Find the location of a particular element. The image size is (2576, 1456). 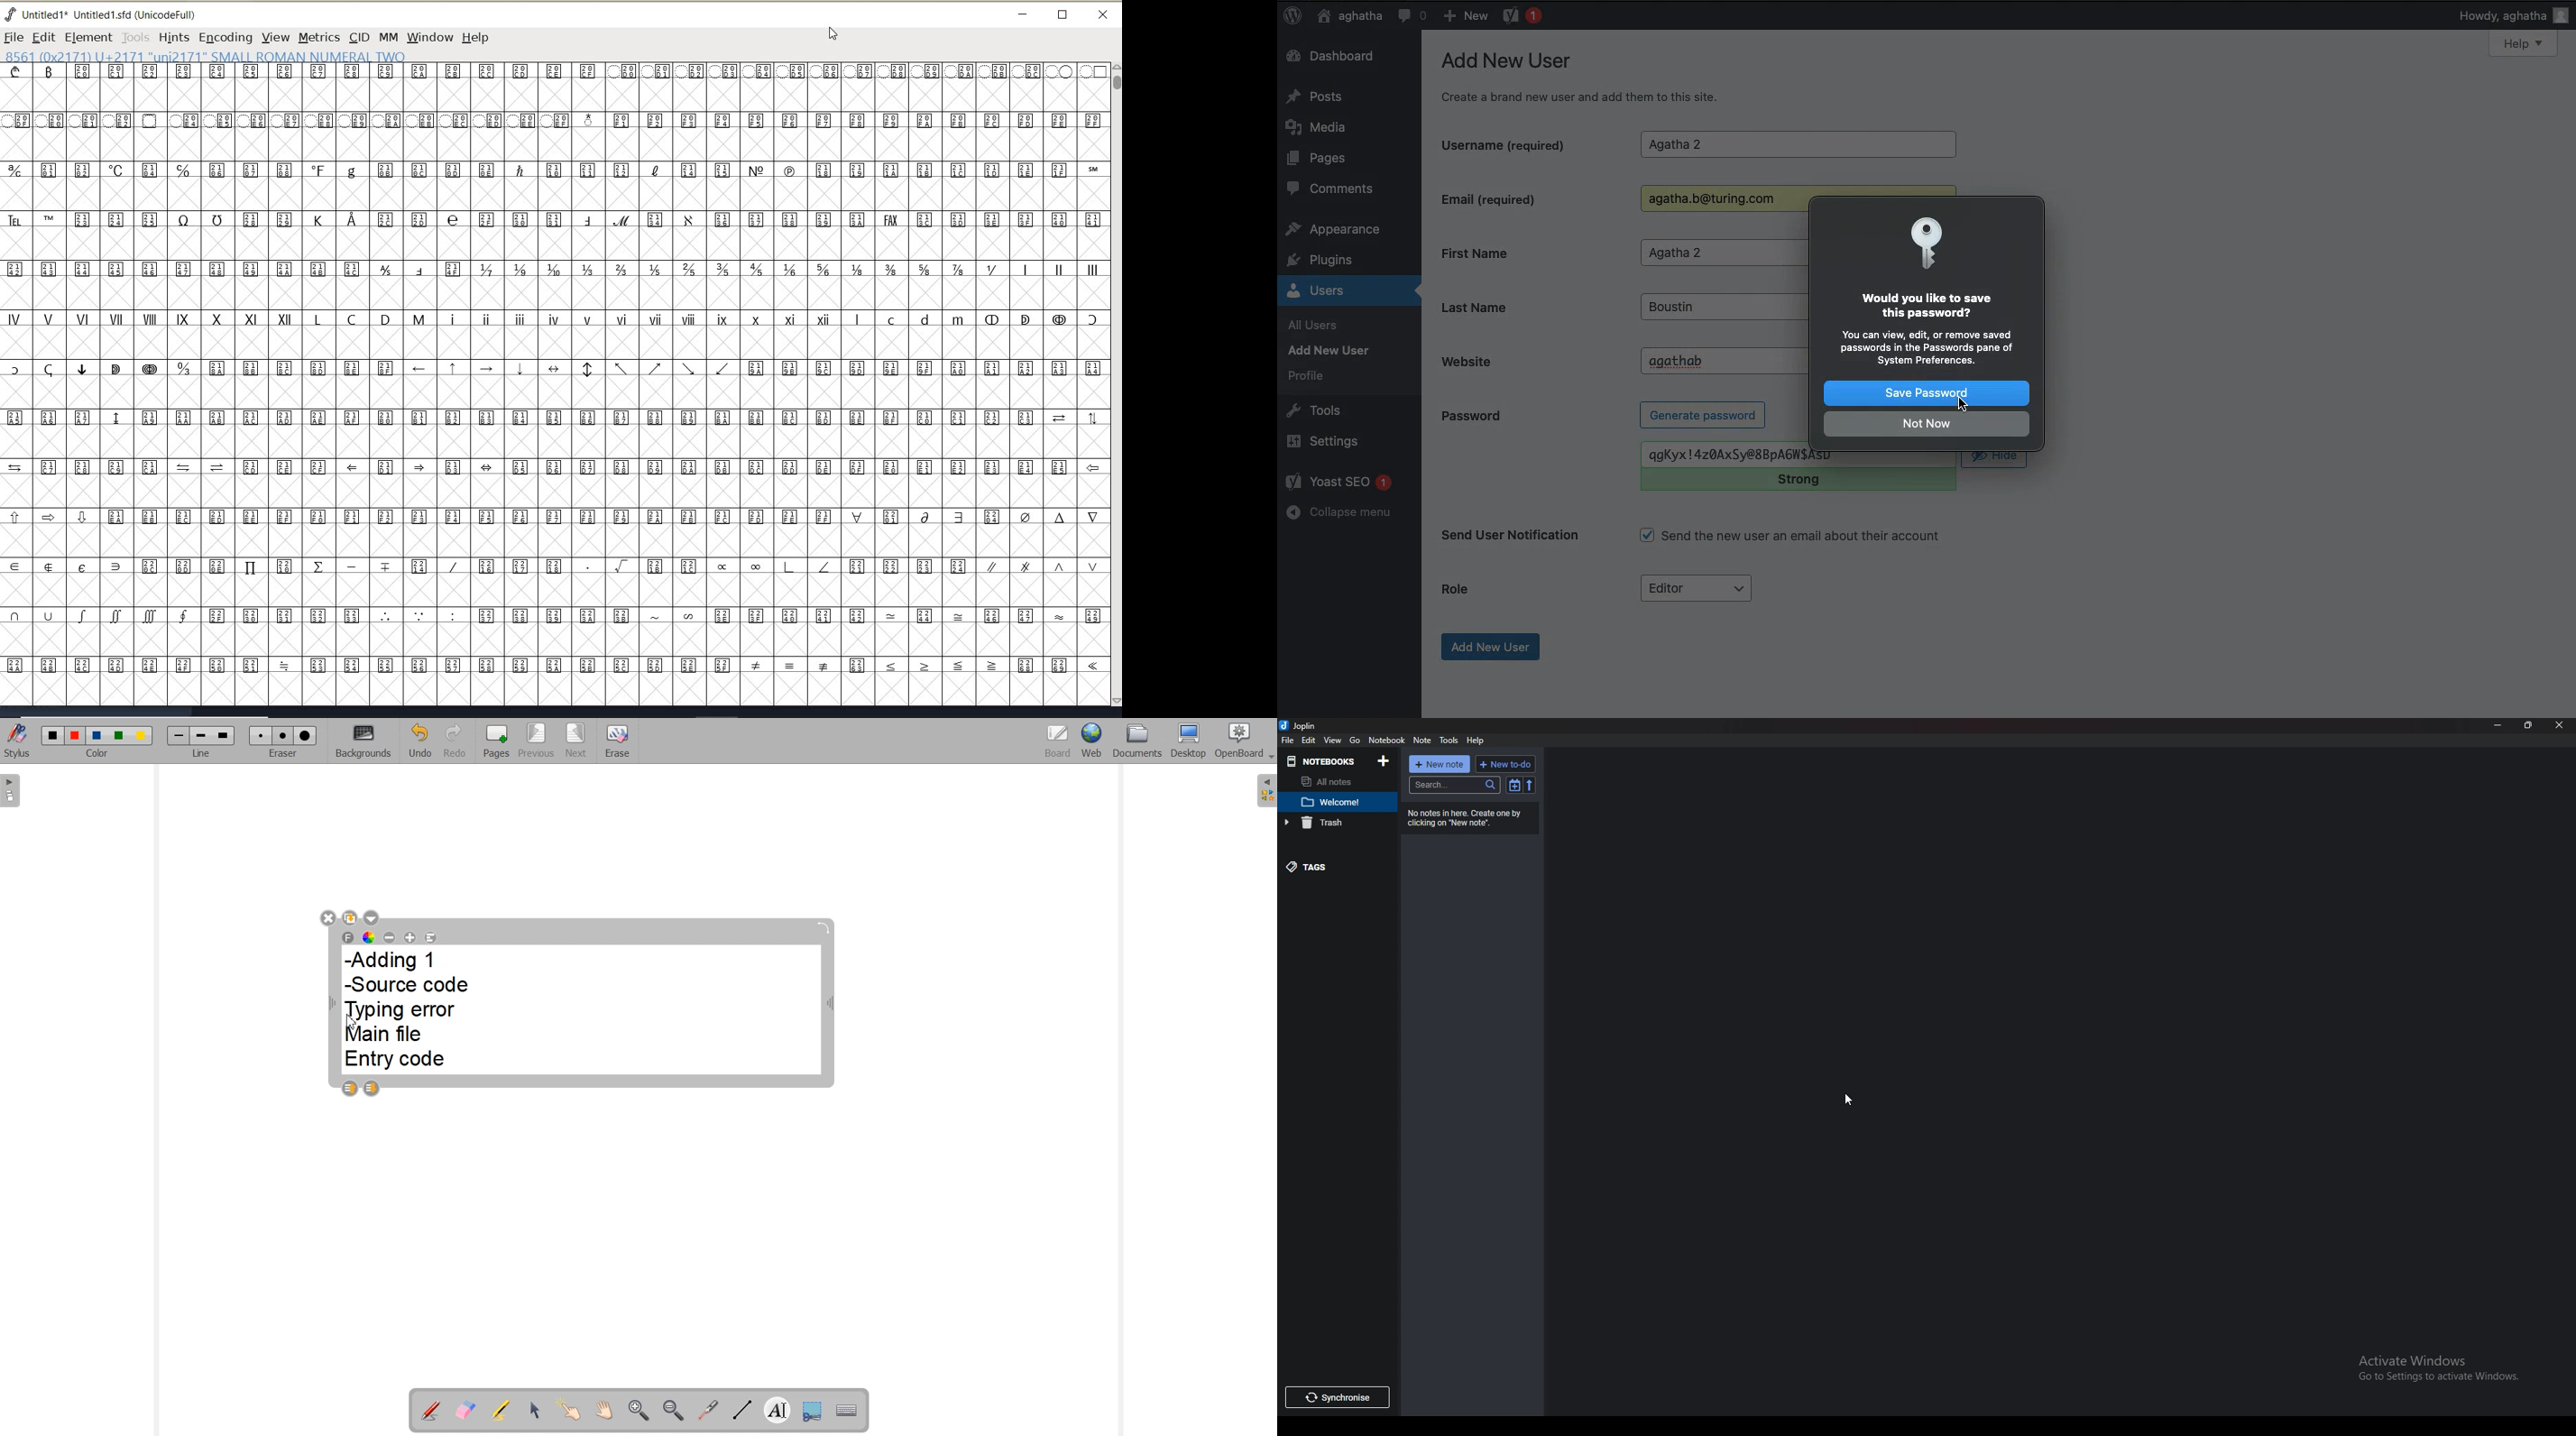

Editor is located at coordinates (1697, 587).